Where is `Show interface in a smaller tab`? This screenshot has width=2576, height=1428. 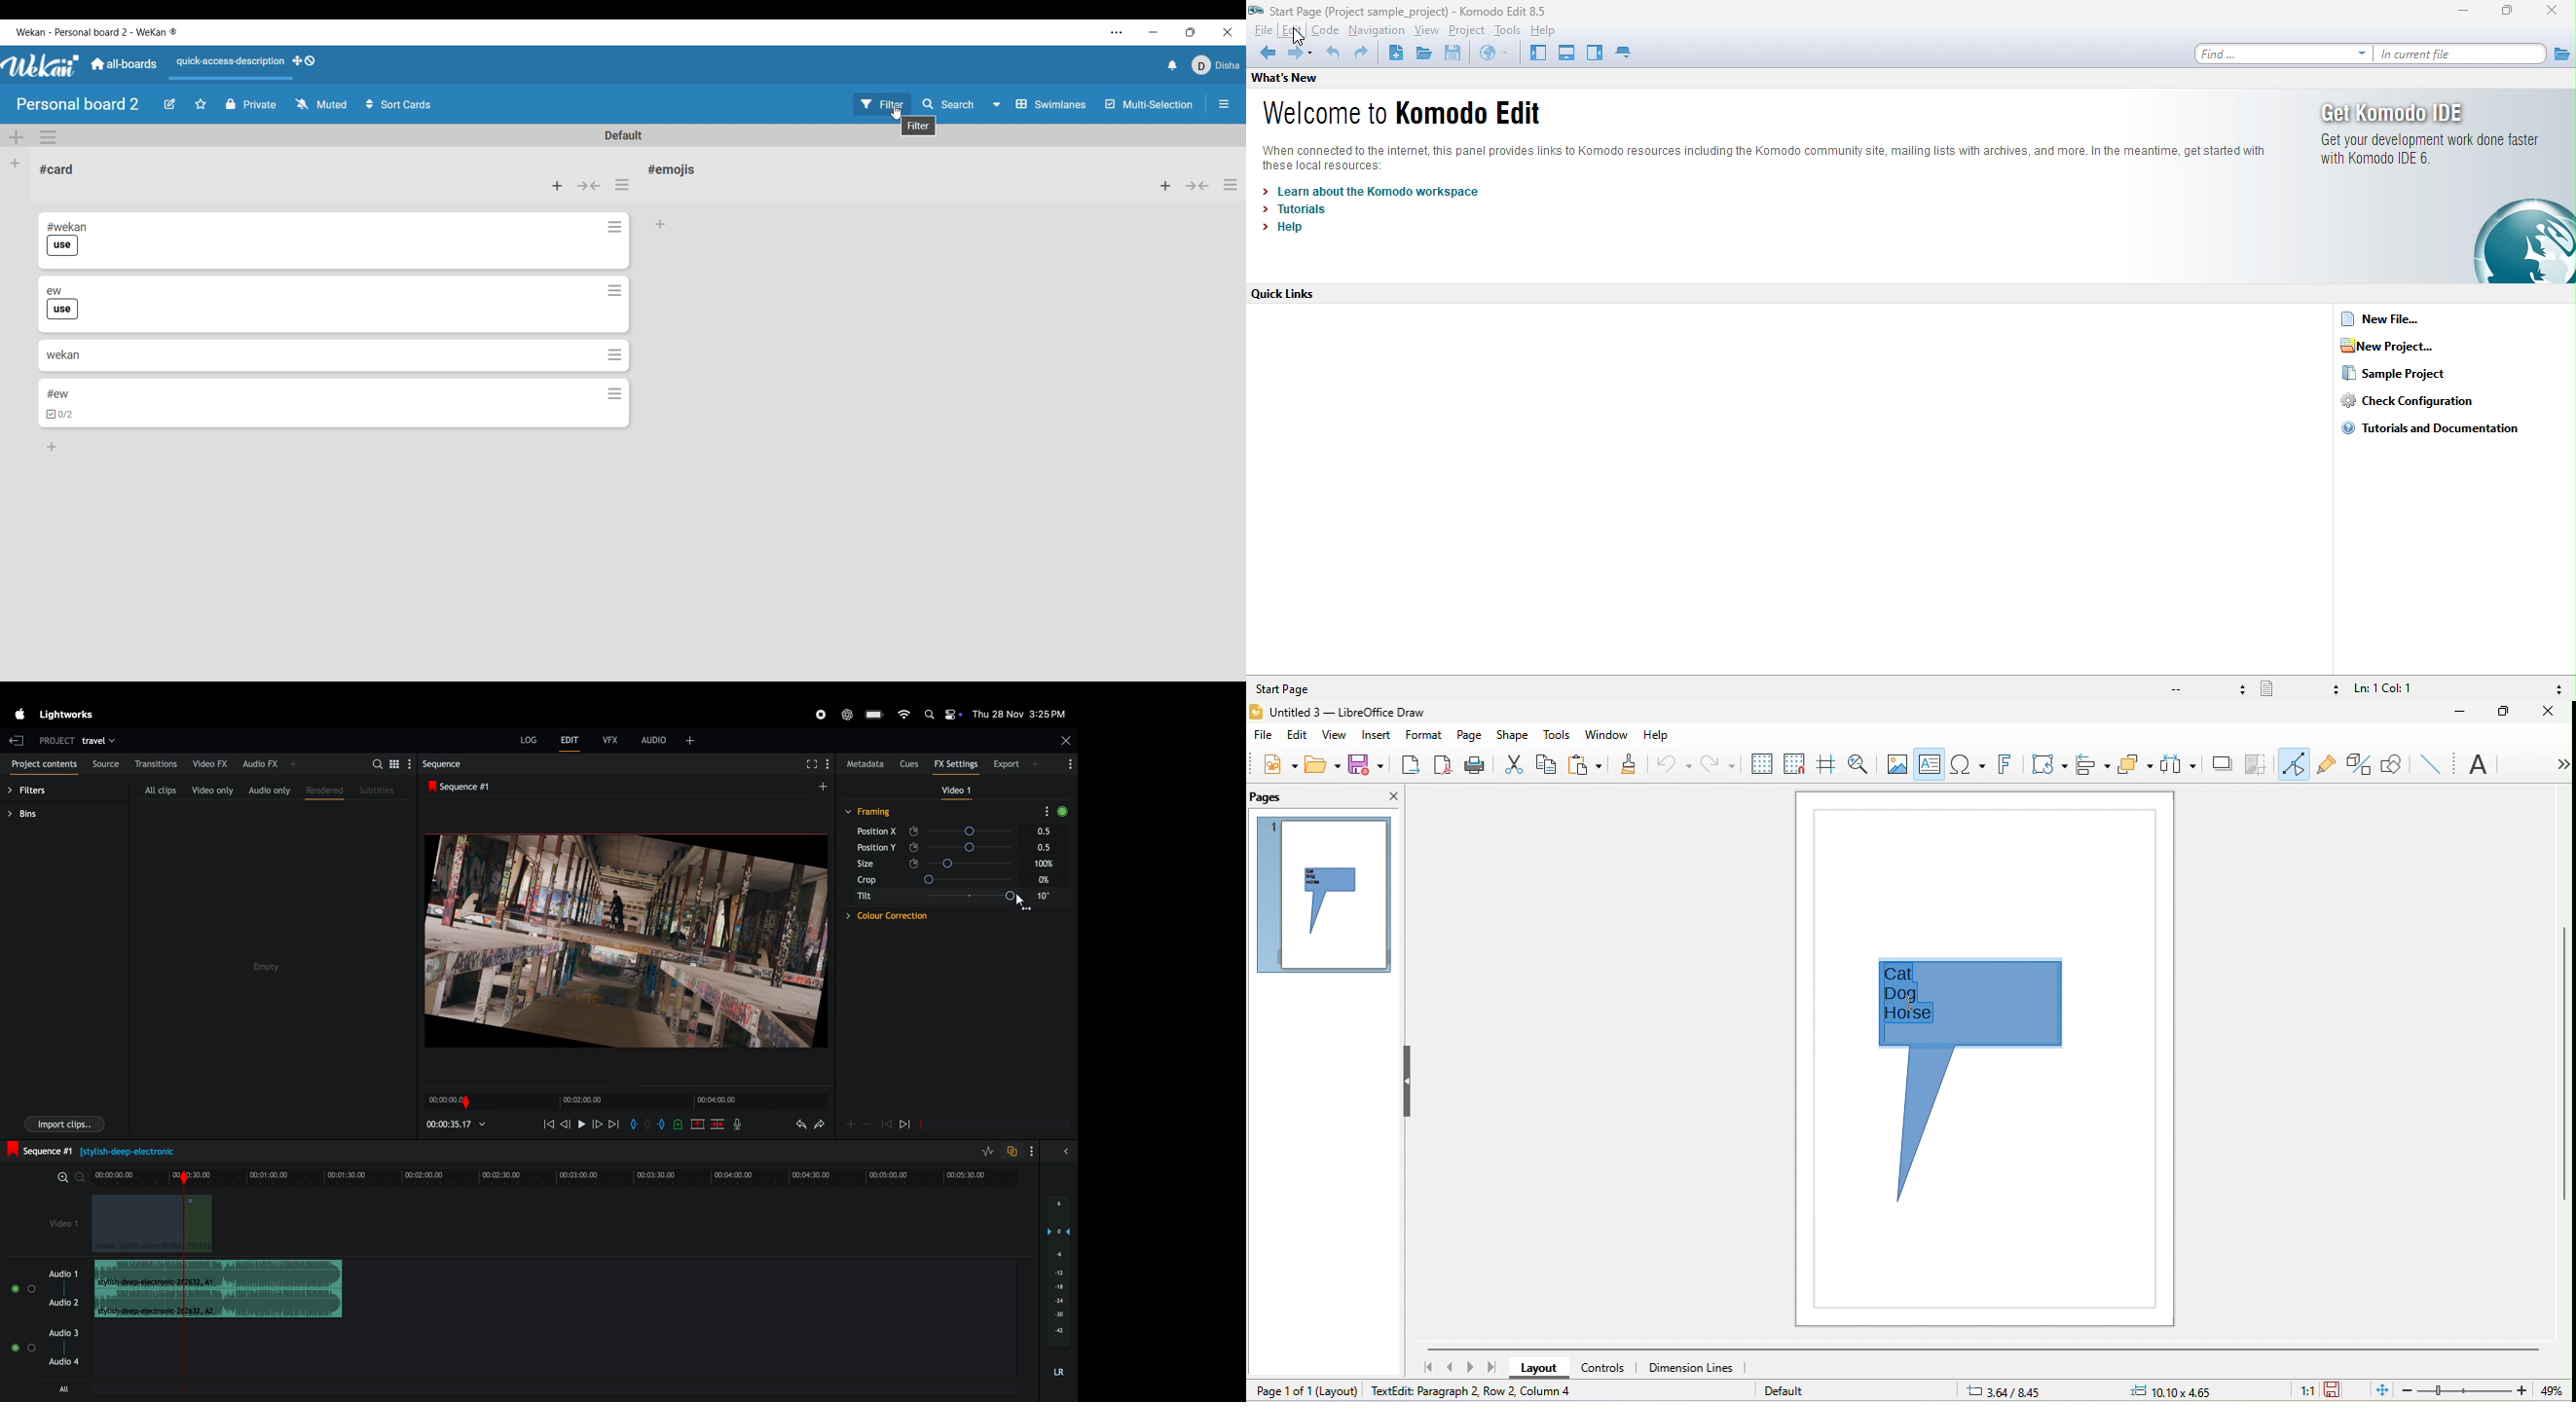
Show interface in a smaller tab is located at coordinates (1190, 32).